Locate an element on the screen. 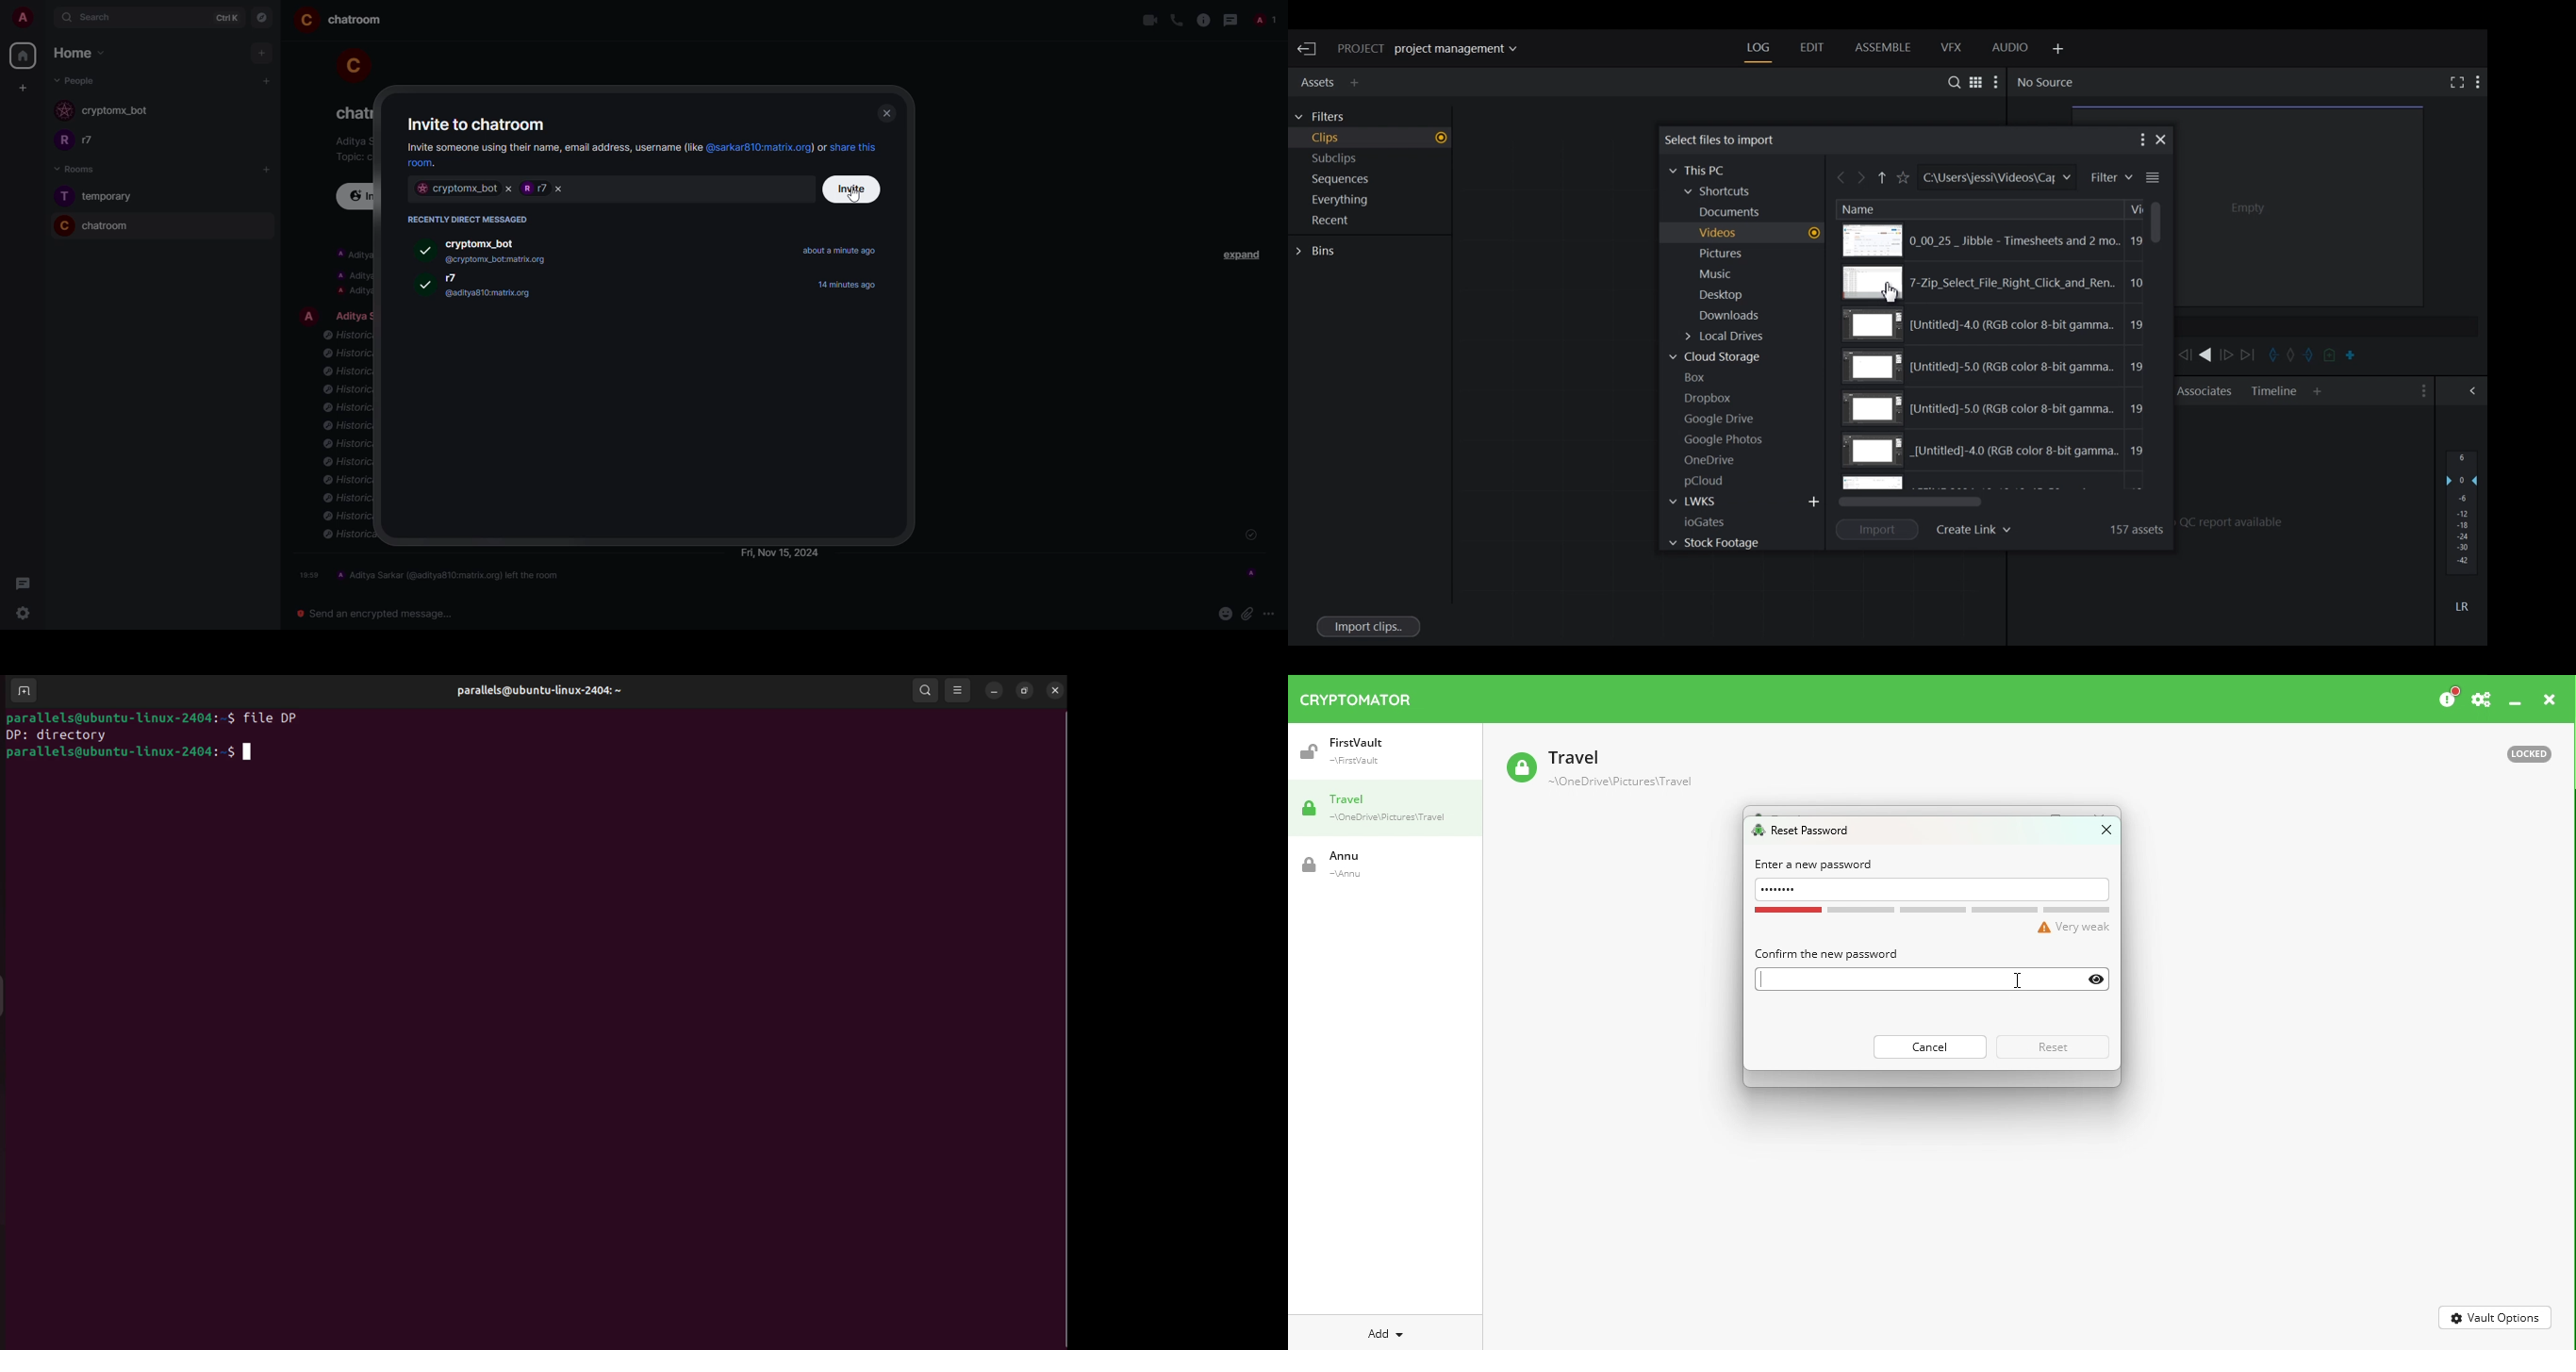 This screenshot has height=1372, width=2576. file filename is located at coordinates (277, 720).